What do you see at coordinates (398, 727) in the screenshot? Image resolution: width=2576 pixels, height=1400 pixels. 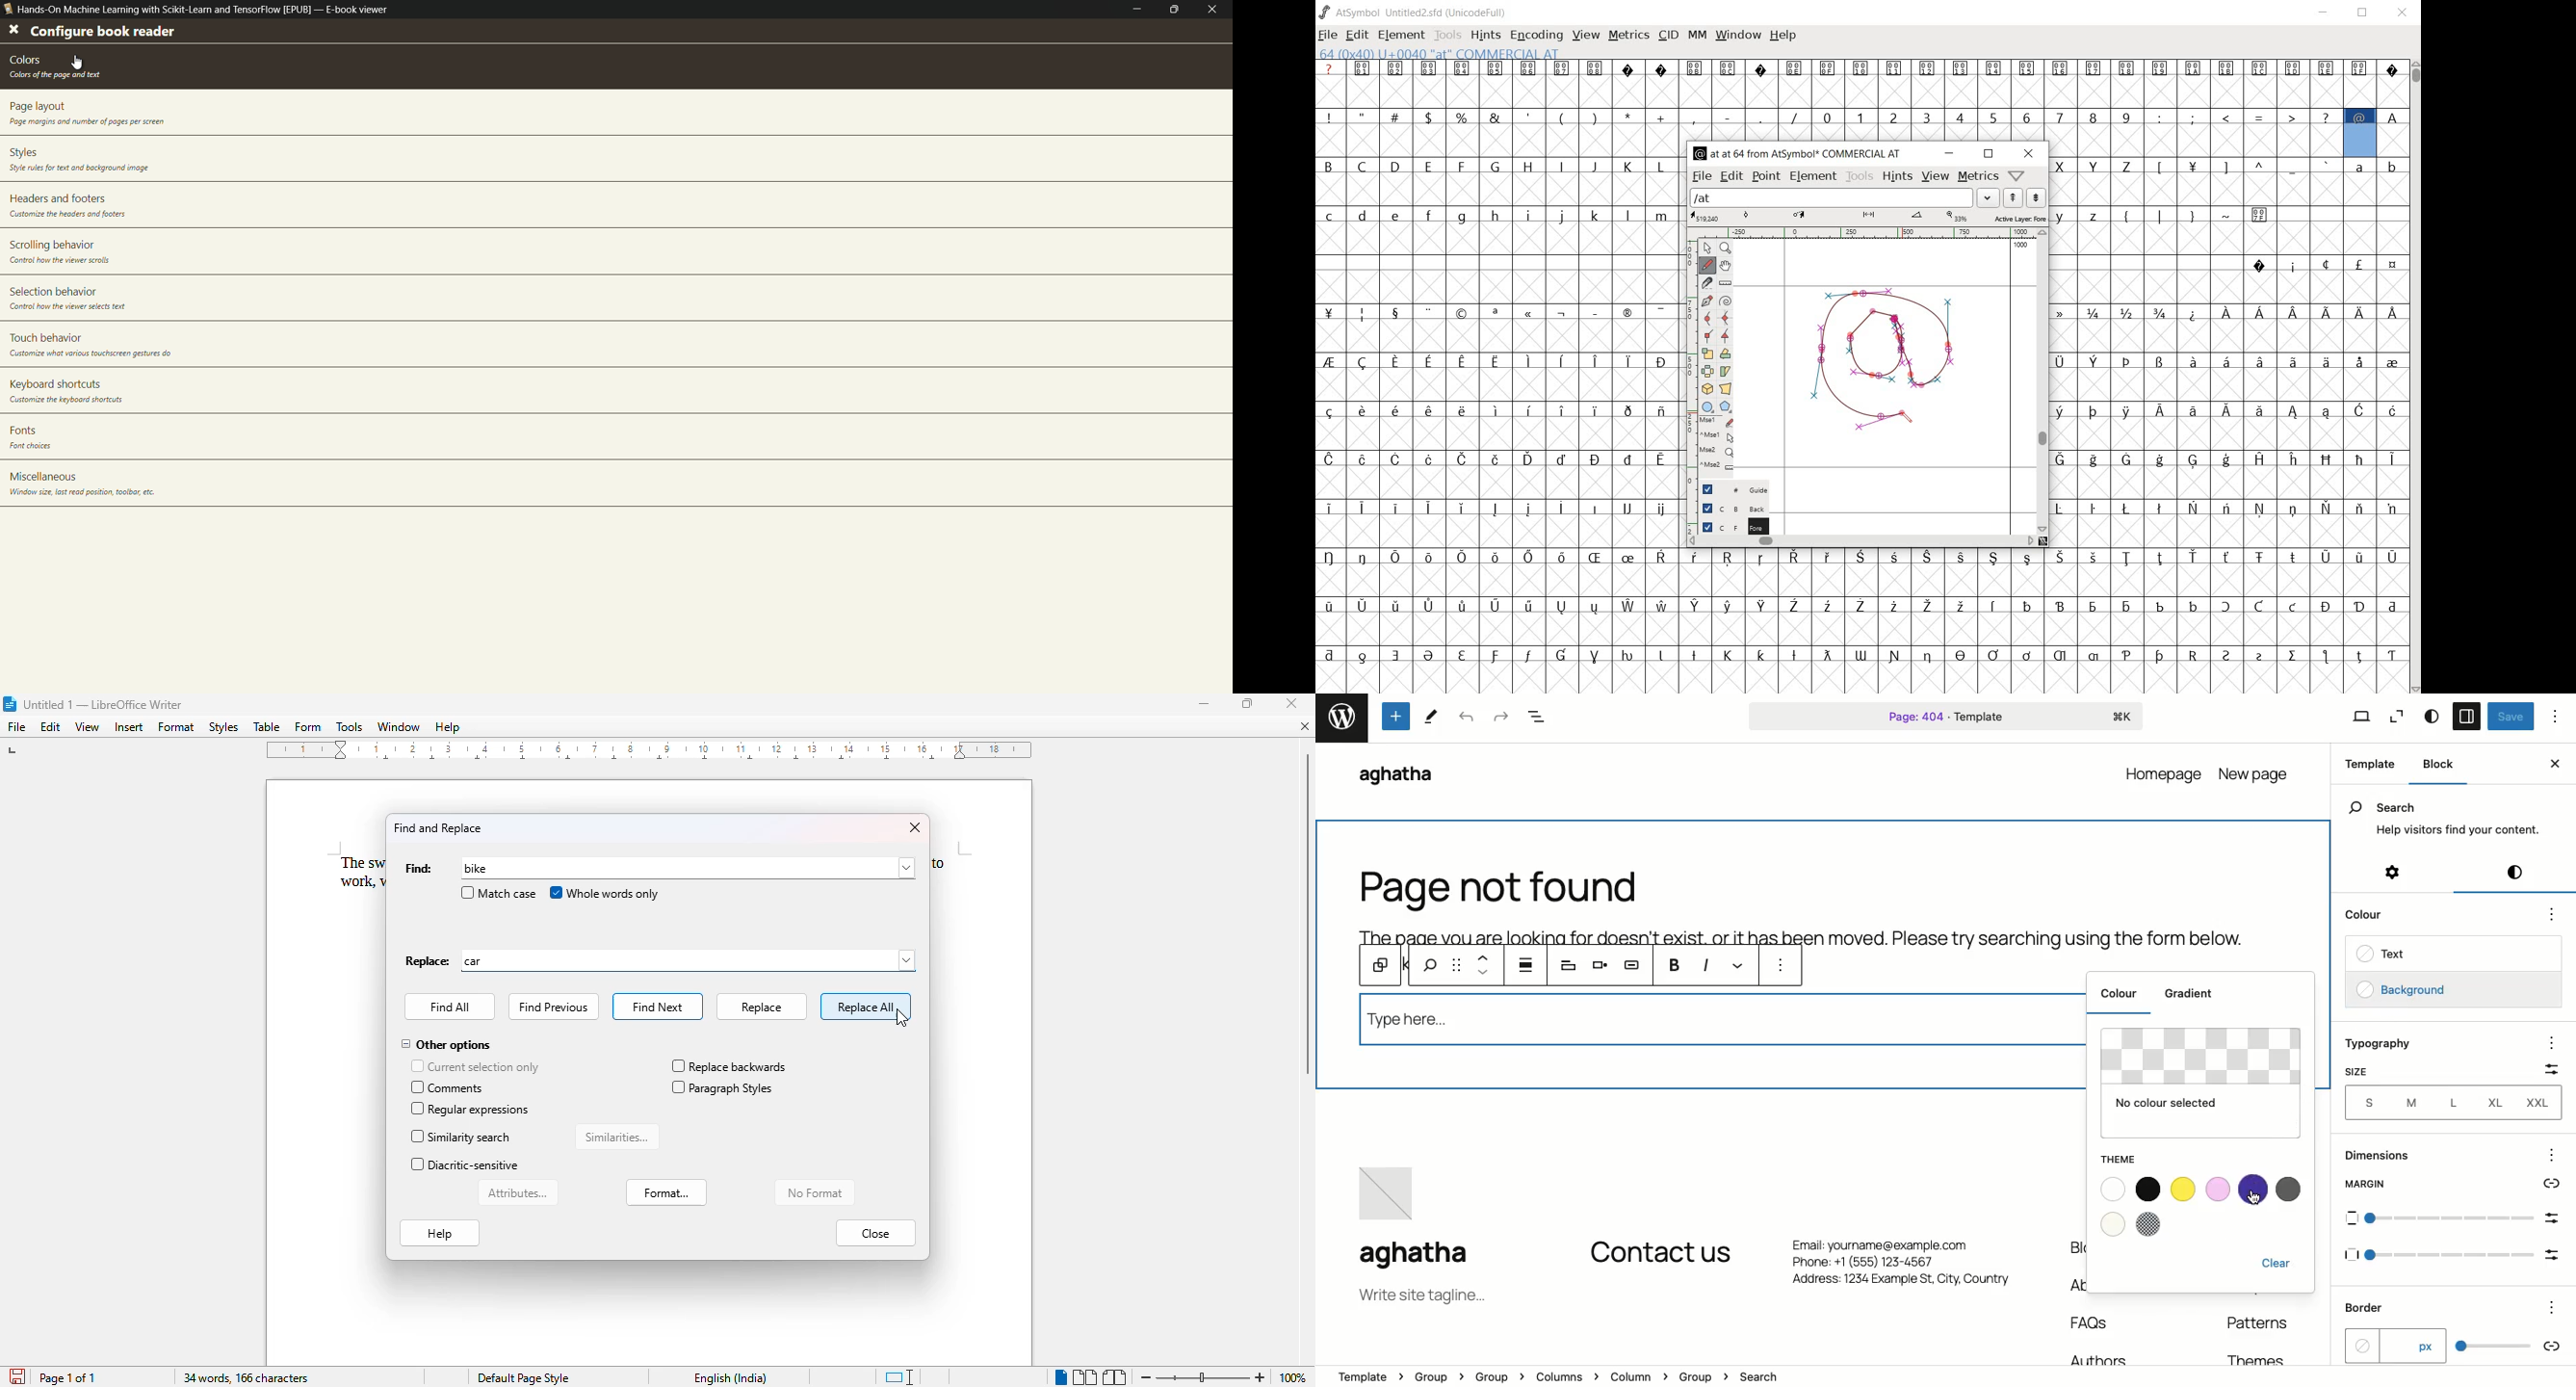 I see `window` at bounding box center [398, 727].